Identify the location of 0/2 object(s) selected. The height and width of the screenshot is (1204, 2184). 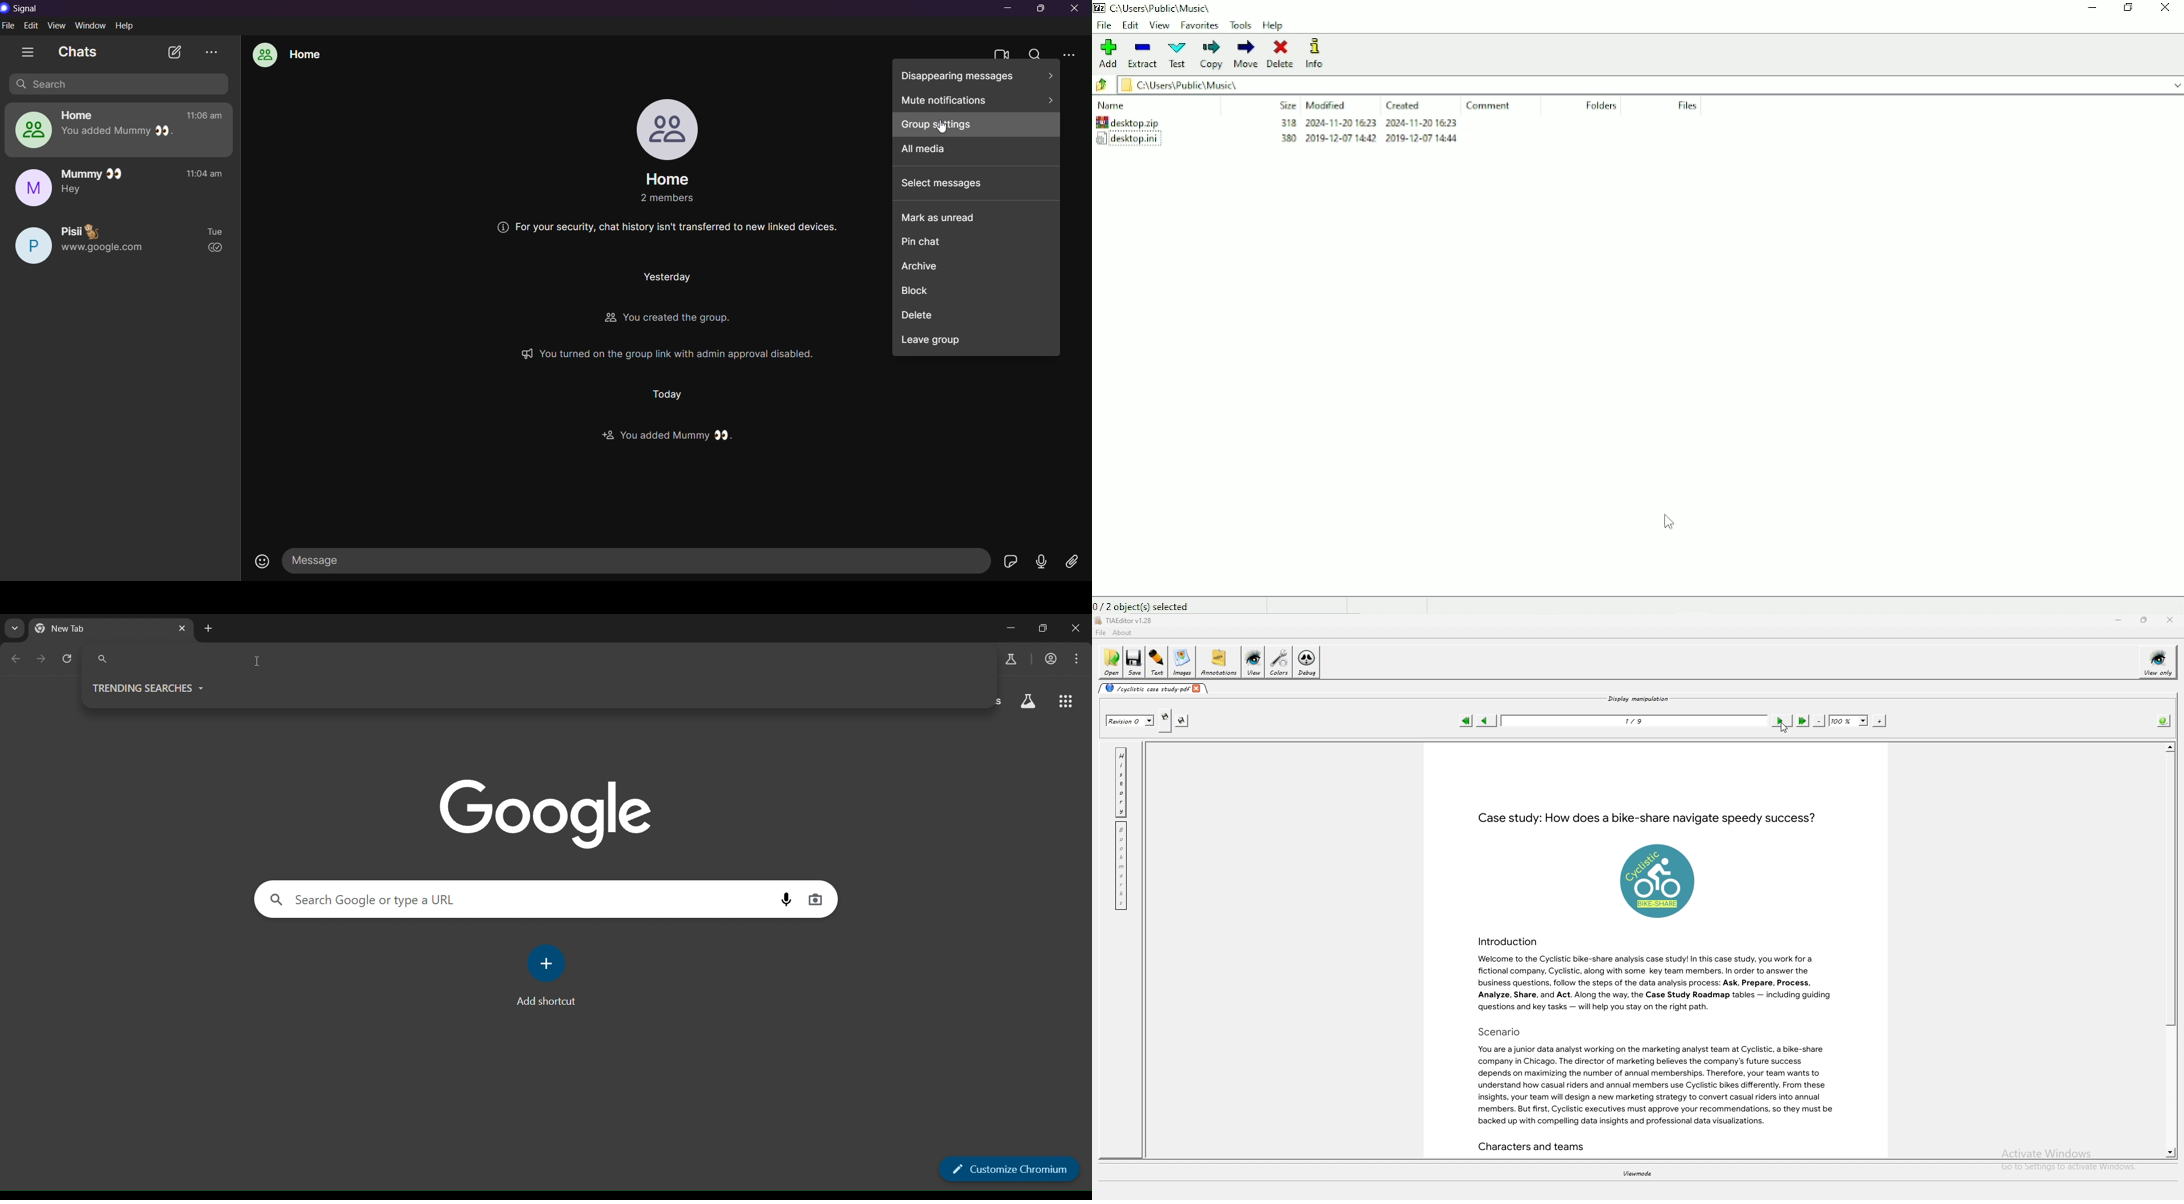
(1142, 605).